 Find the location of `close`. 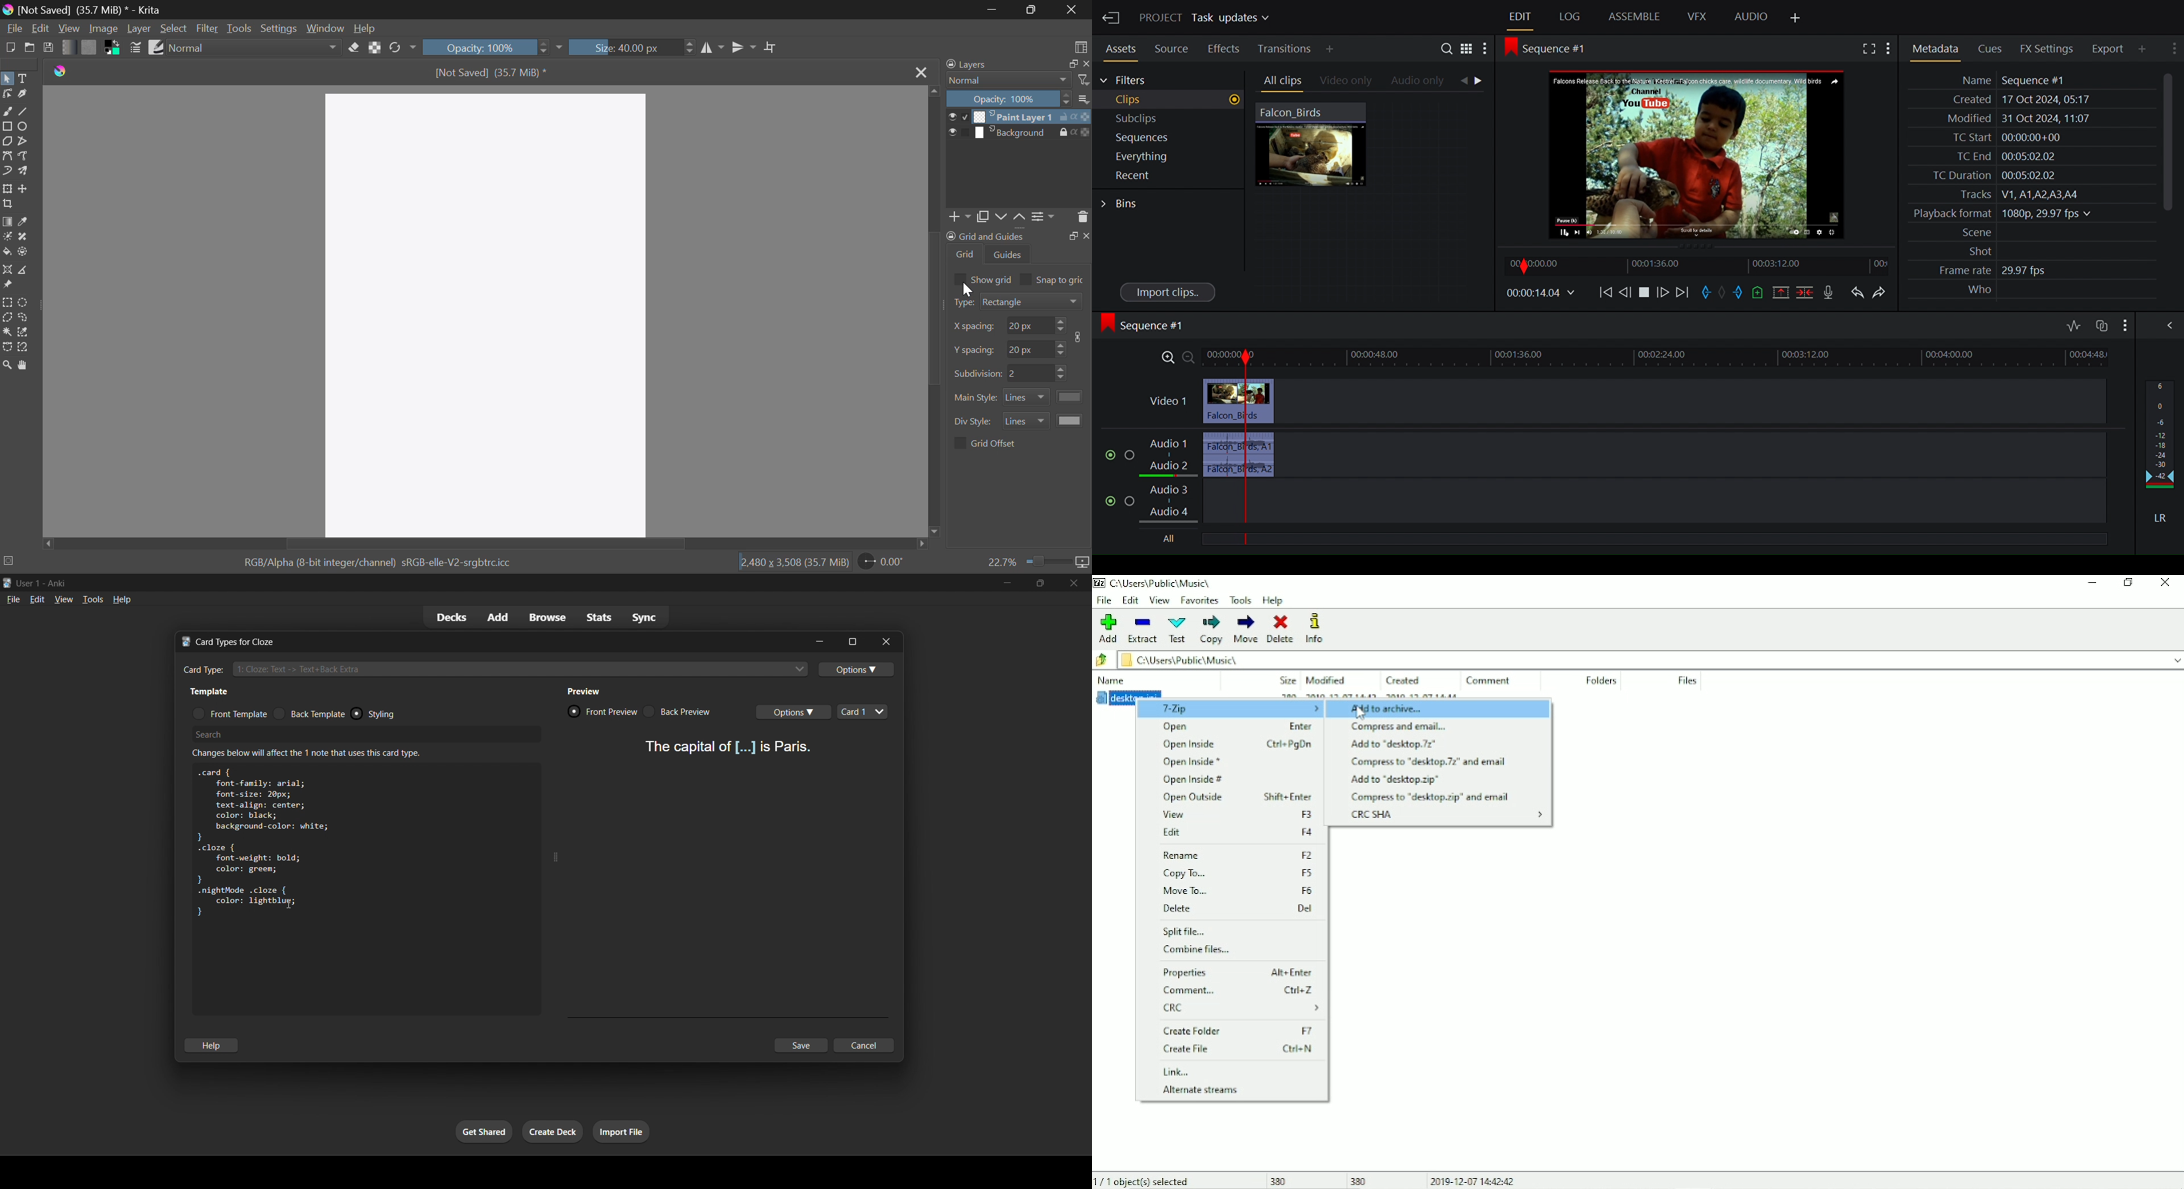

close is located at coordinates (1085, 64).